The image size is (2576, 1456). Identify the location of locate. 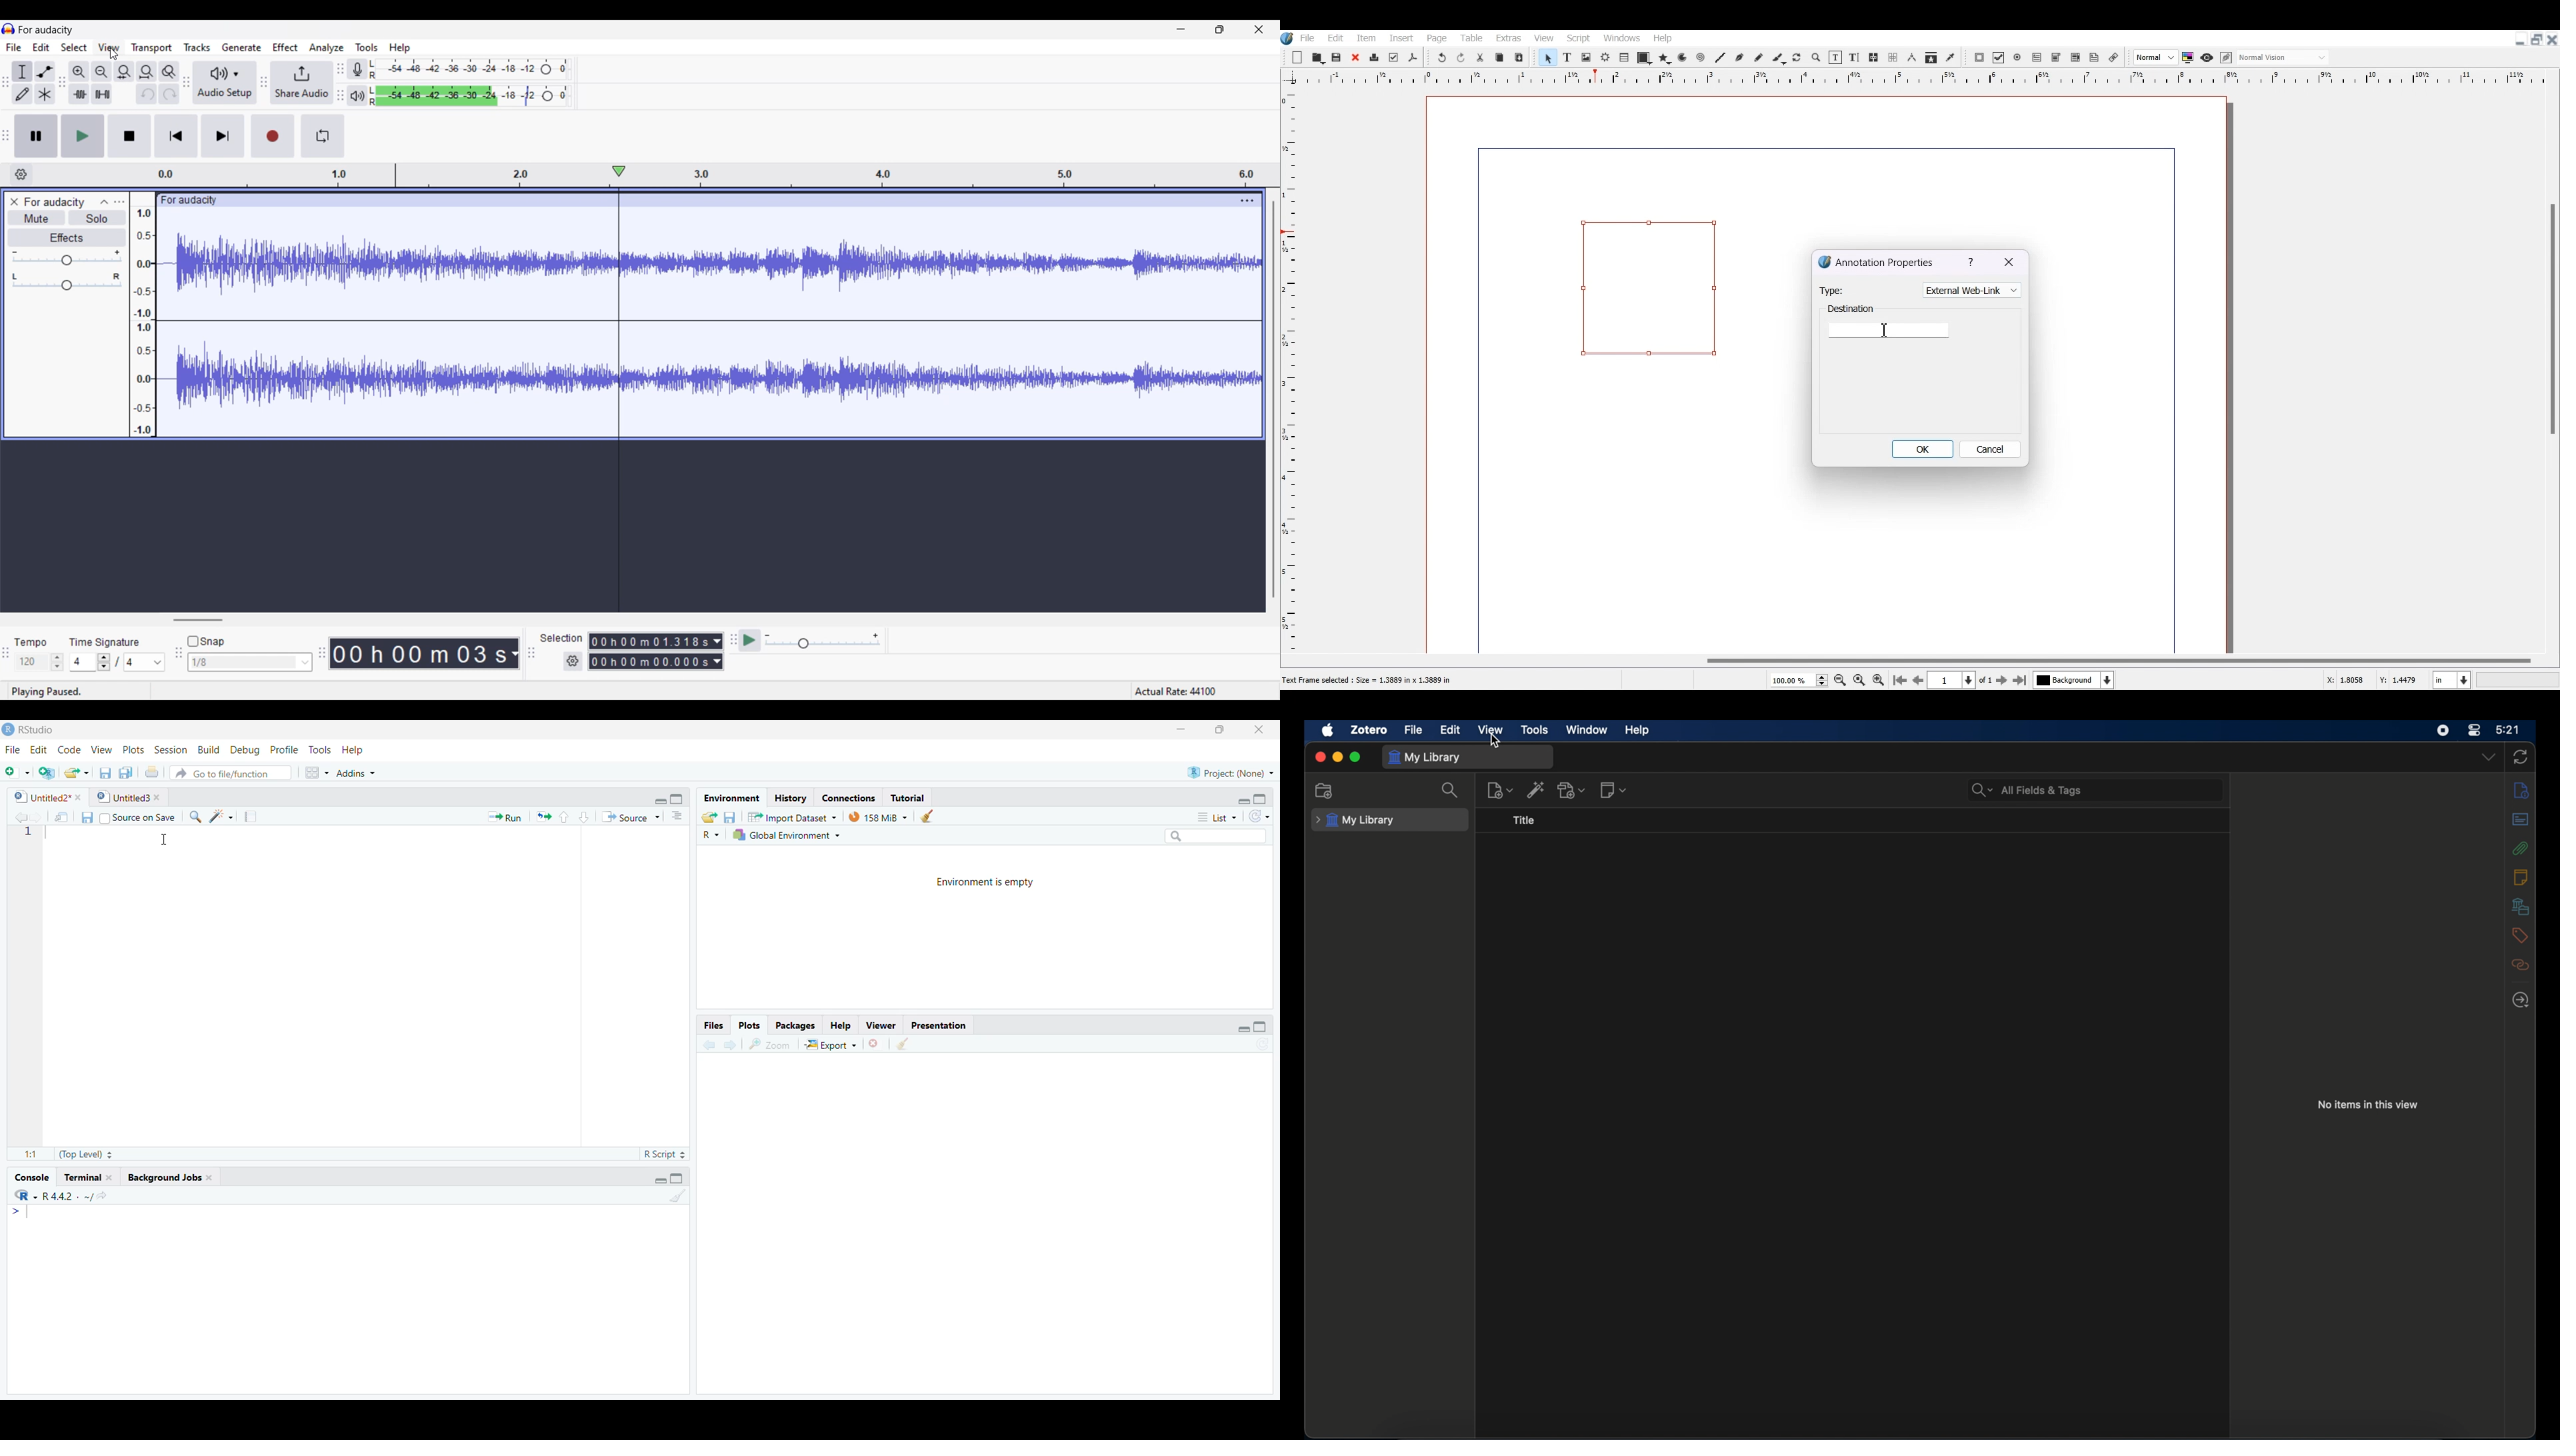
(2521, 1001).